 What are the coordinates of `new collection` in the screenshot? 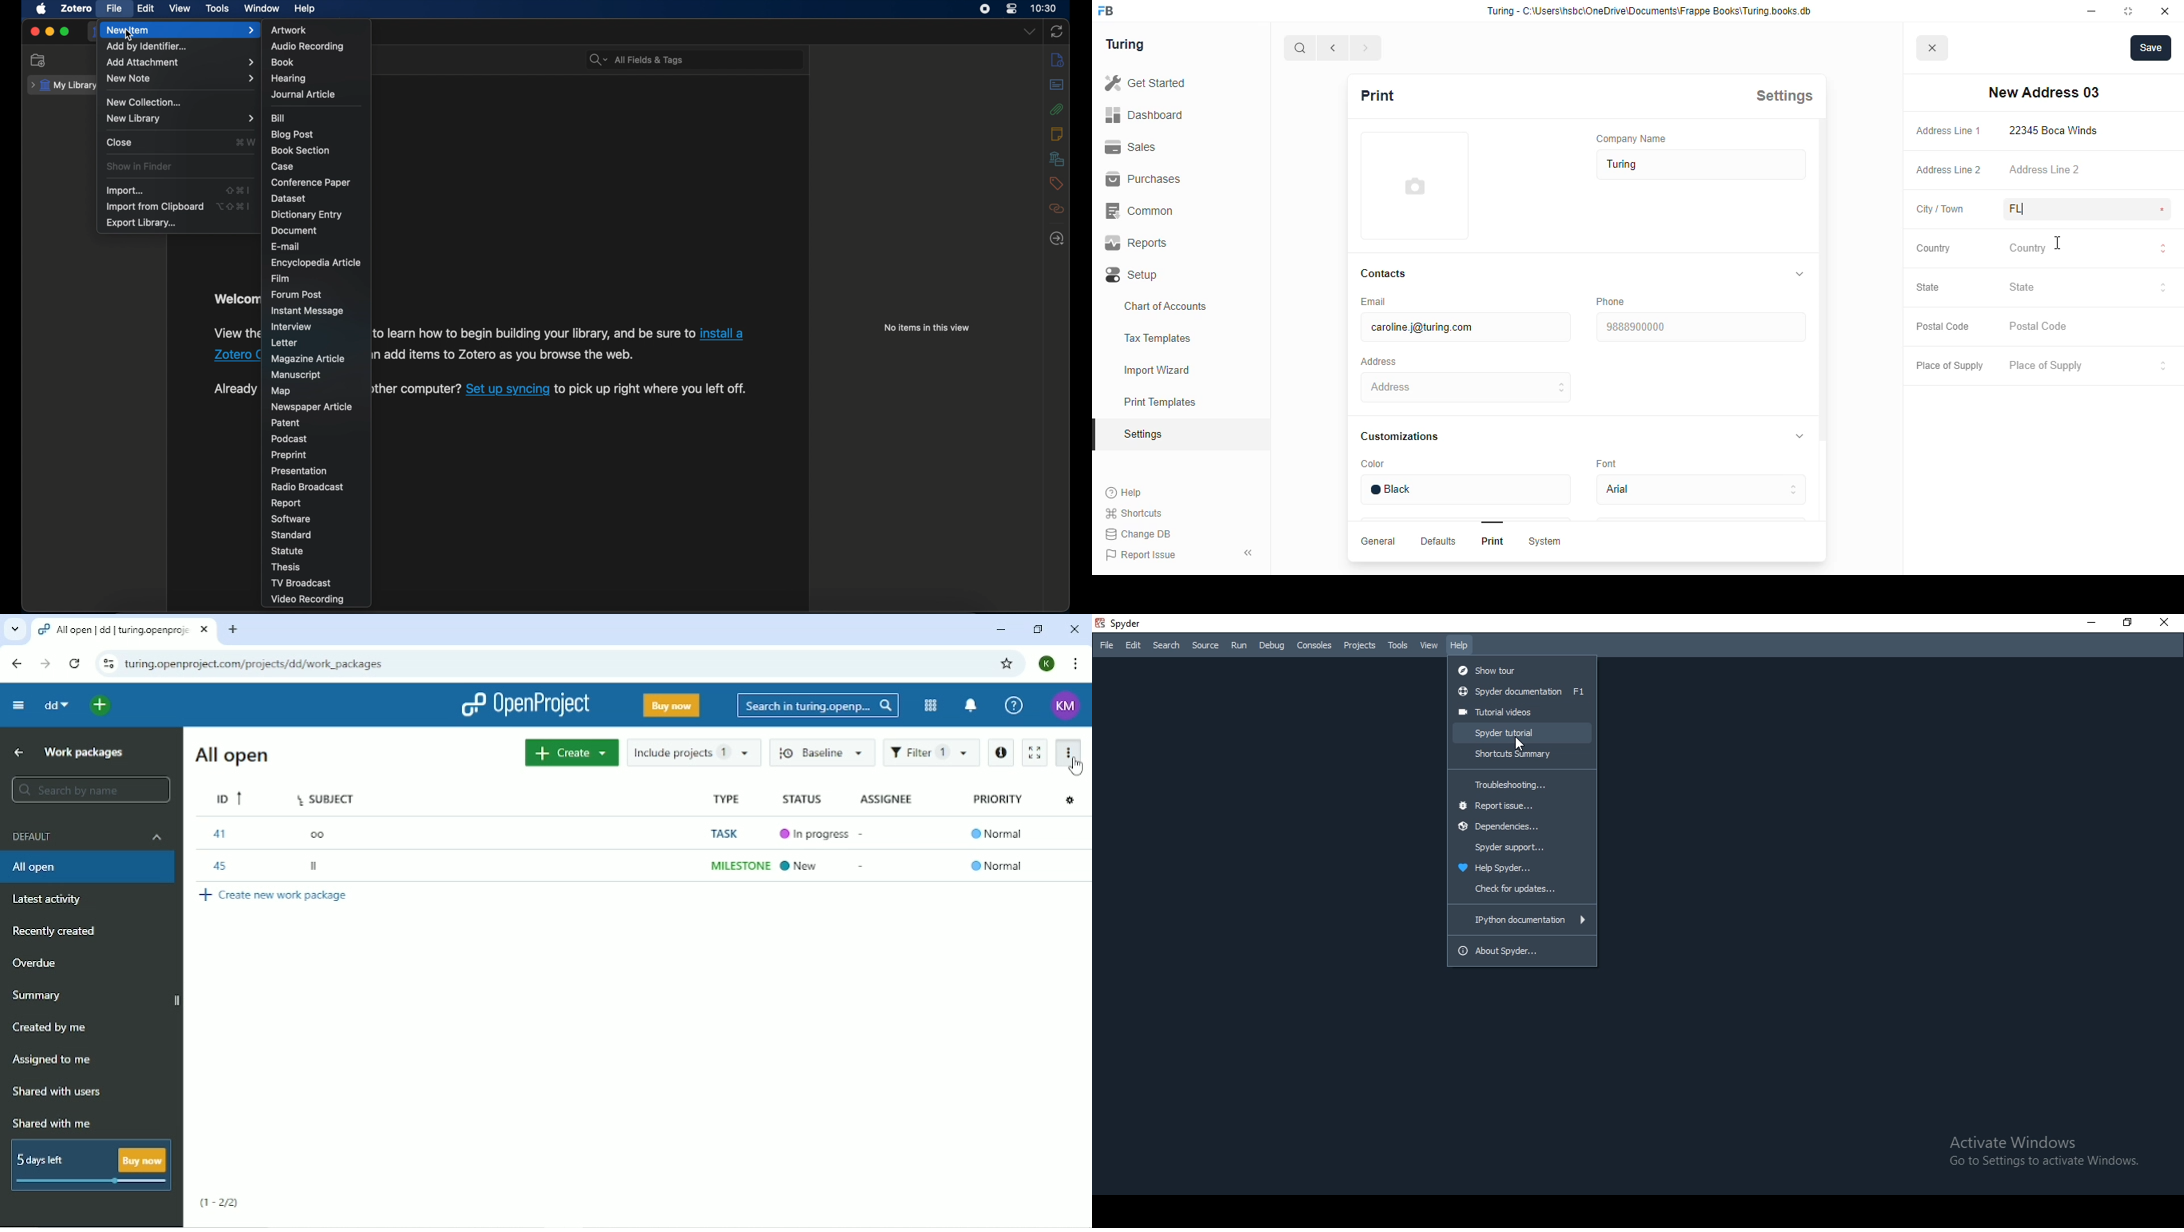 It's located at (38, 60).